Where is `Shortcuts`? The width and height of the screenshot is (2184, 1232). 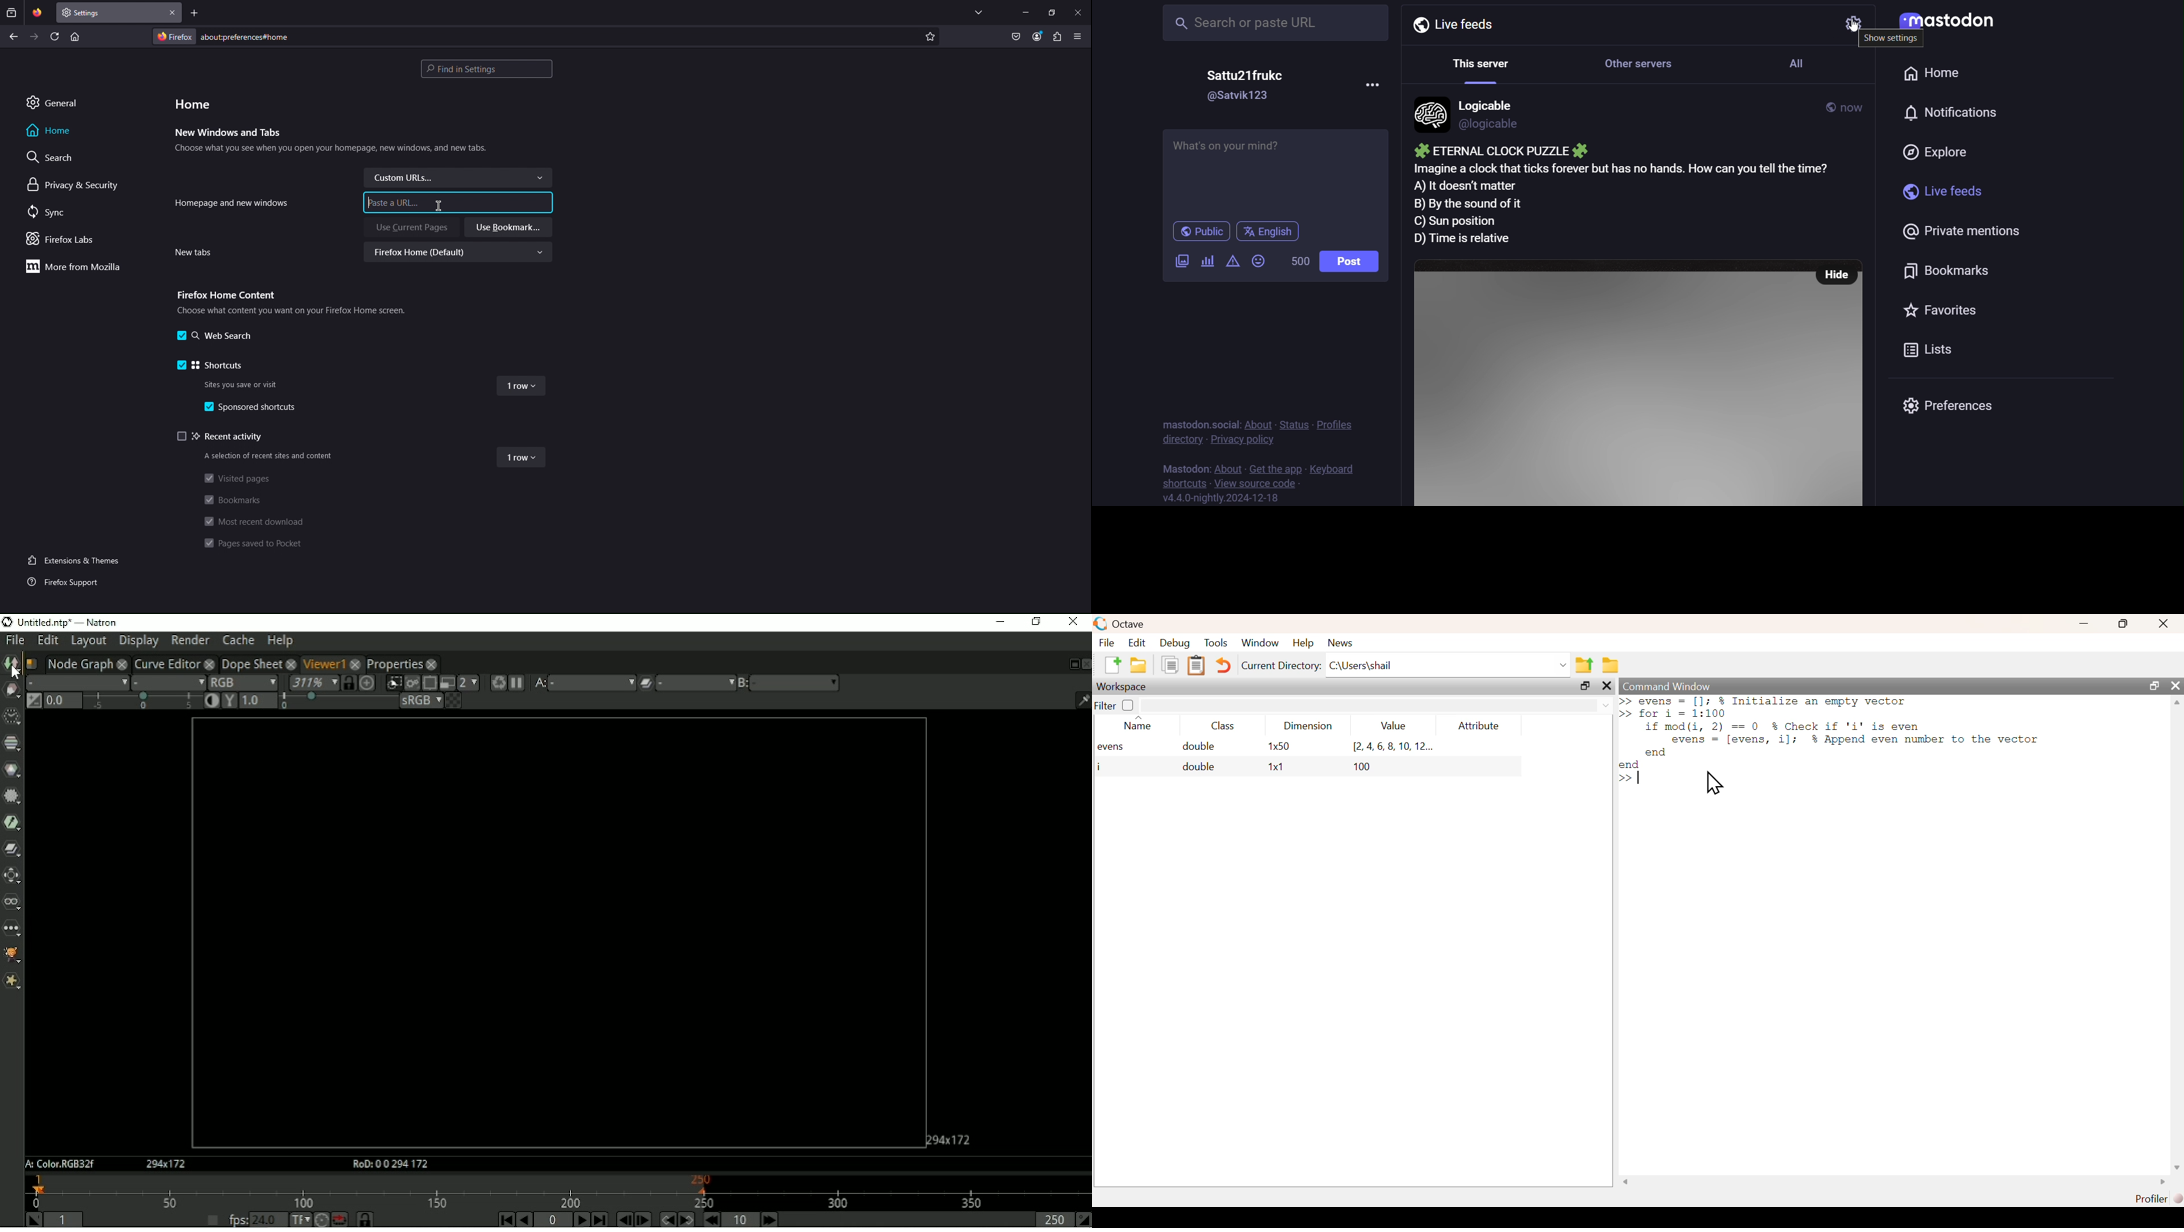 Shortcuts is located at coordinates (211, 363).